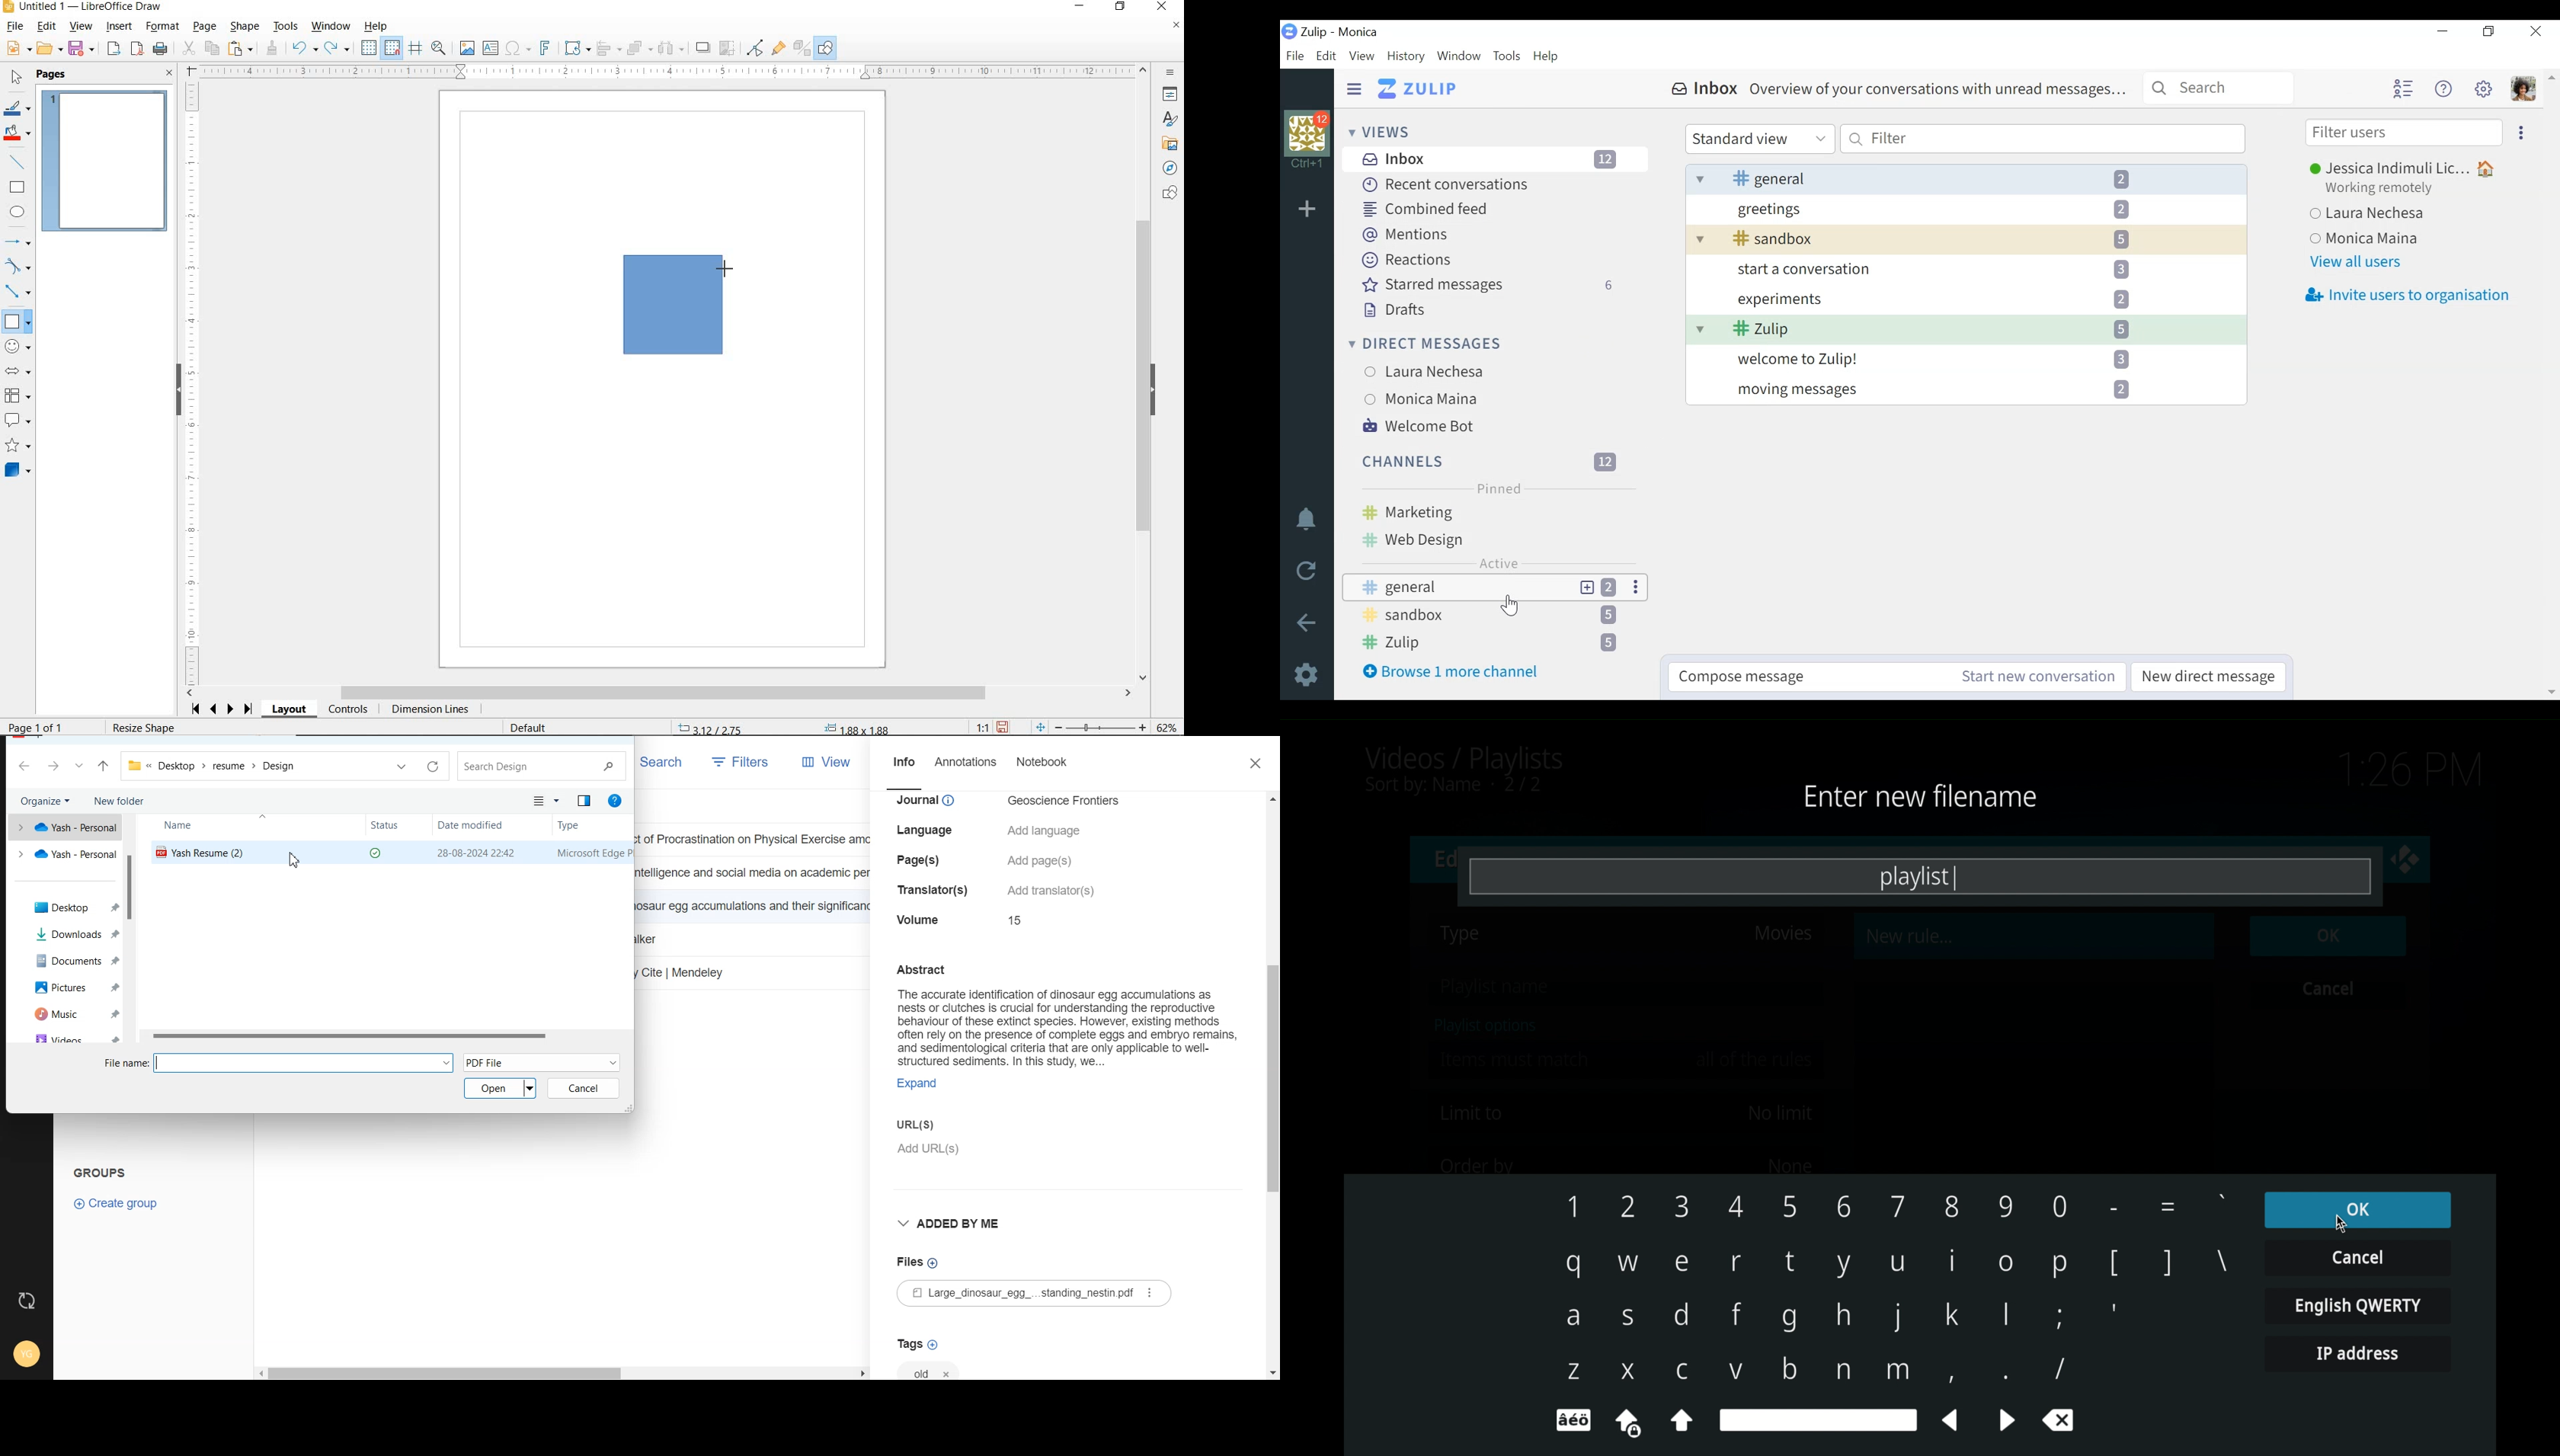  I want to click on Vertical scroll bar, so click(133, 930).